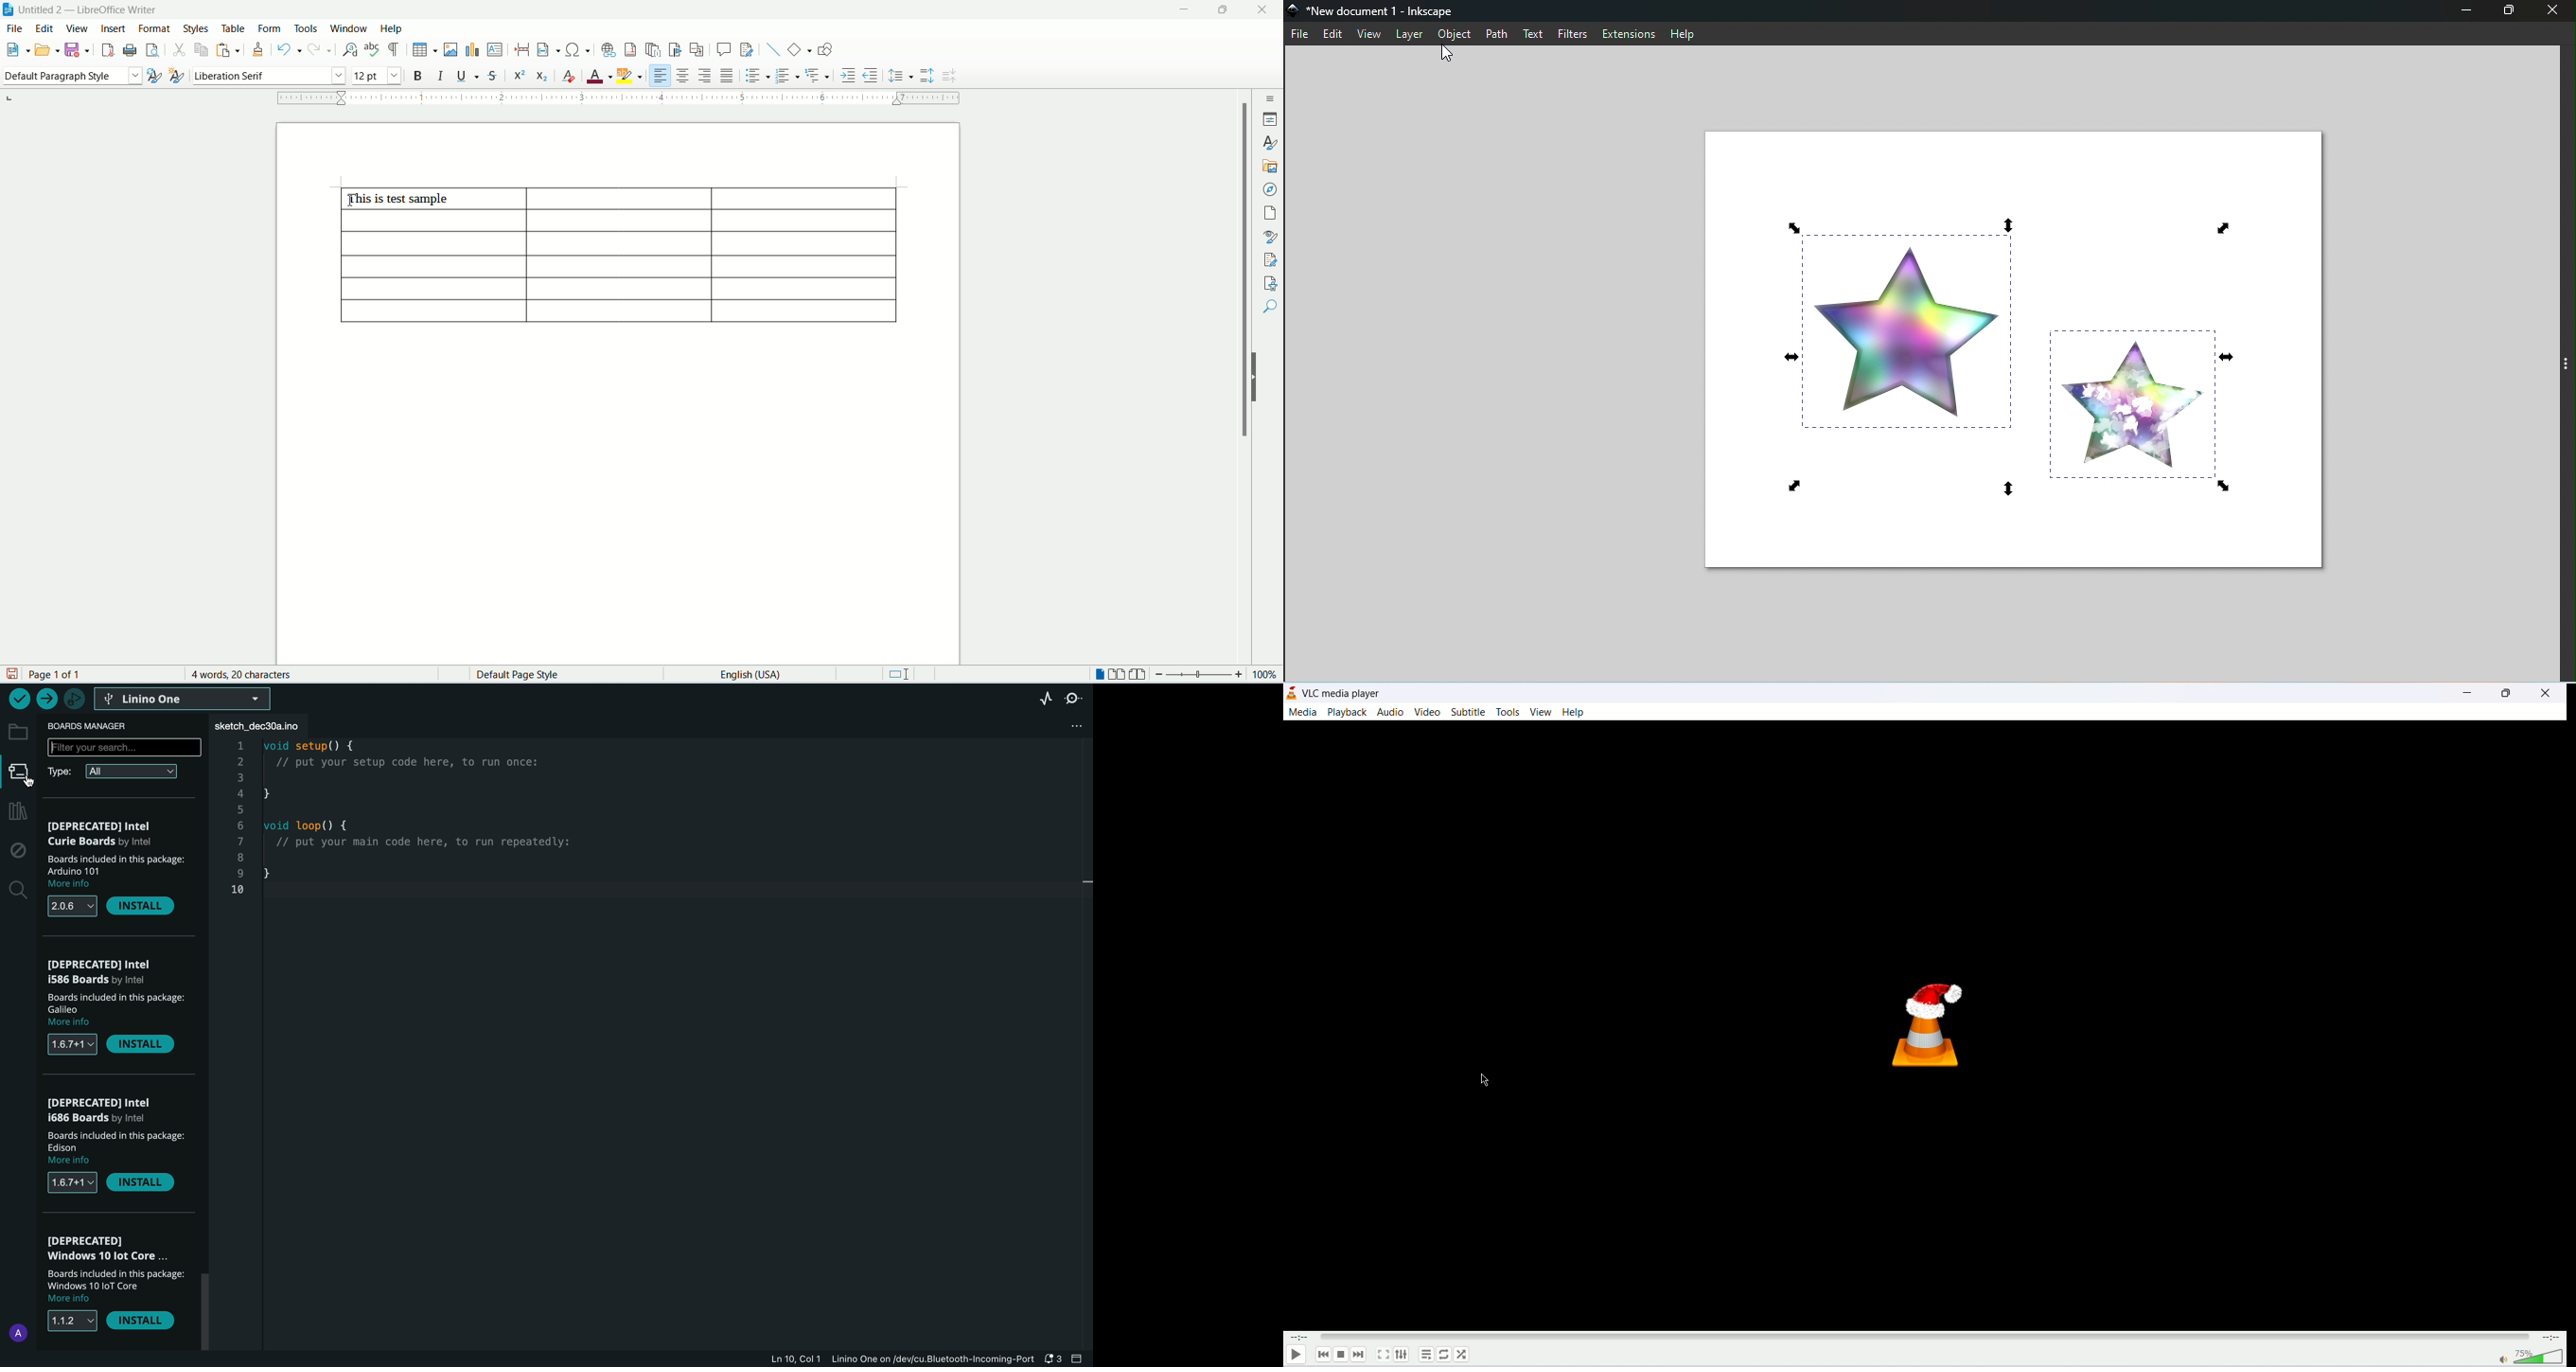 The width and height of the screenshot is (2576, 1372). What do you see at coordinates (321, 49) in the screenshot?
I see `redo` at bounding box center [321, 49].